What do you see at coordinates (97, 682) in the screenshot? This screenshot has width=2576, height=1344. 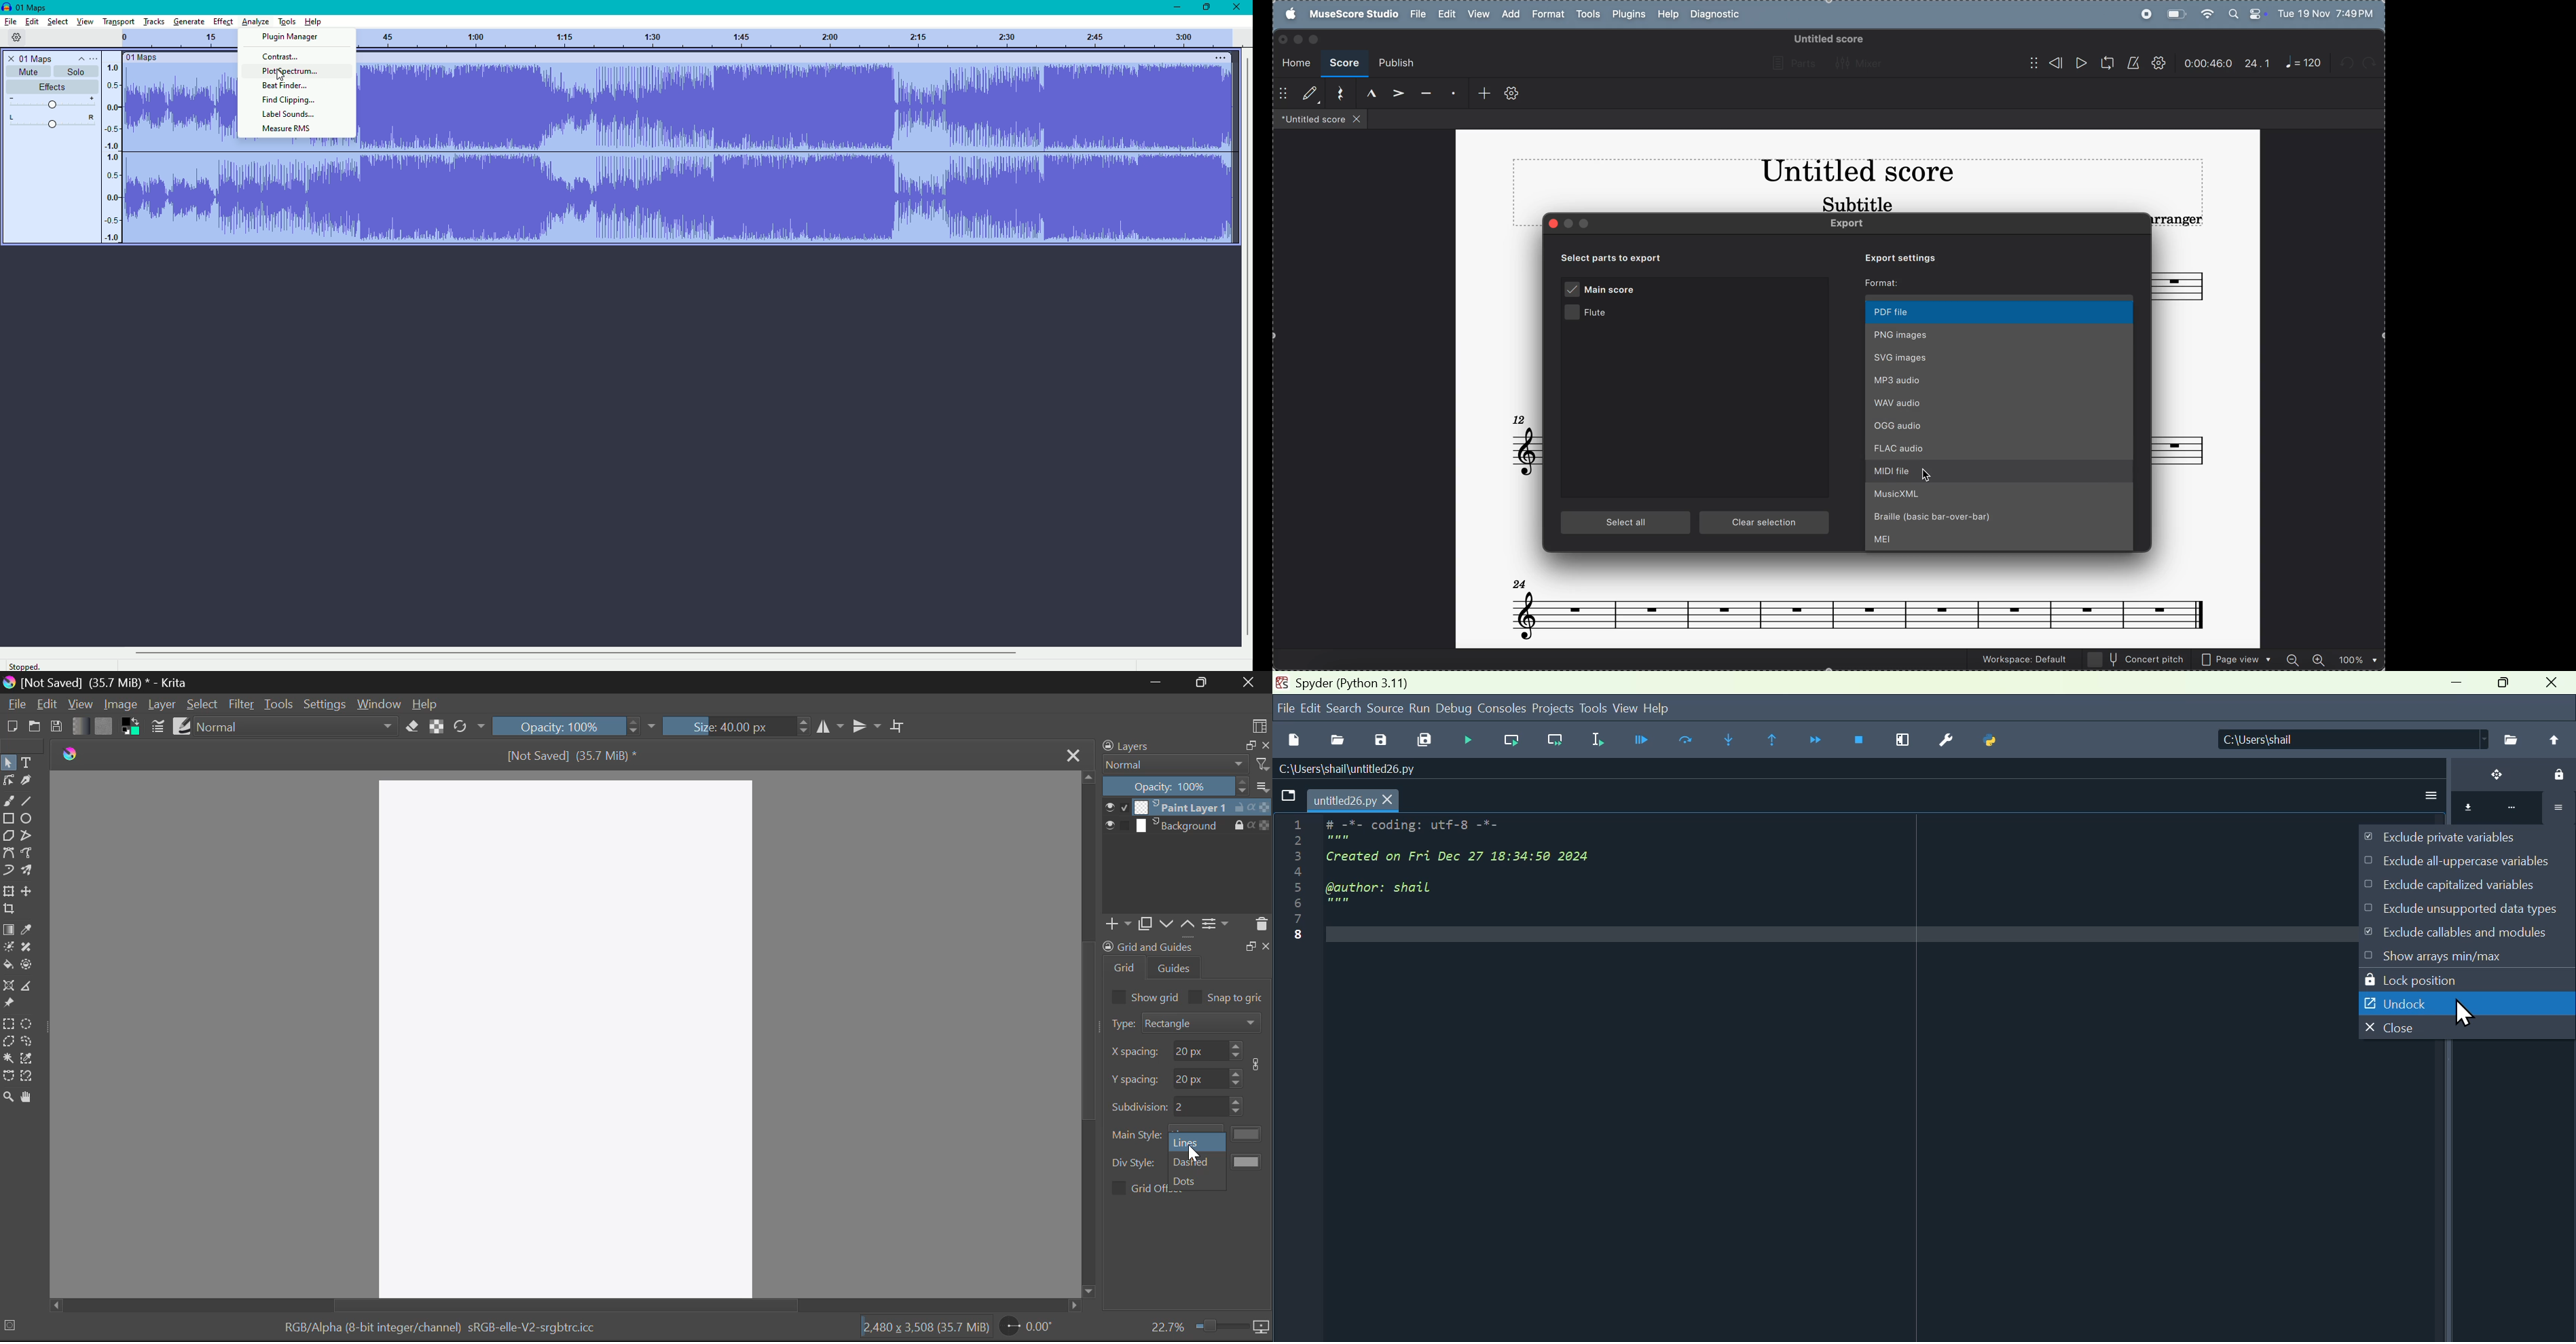 I see `[Not Saved] (35.7 MiB) * - Krita` at bounding box center [97, 682].